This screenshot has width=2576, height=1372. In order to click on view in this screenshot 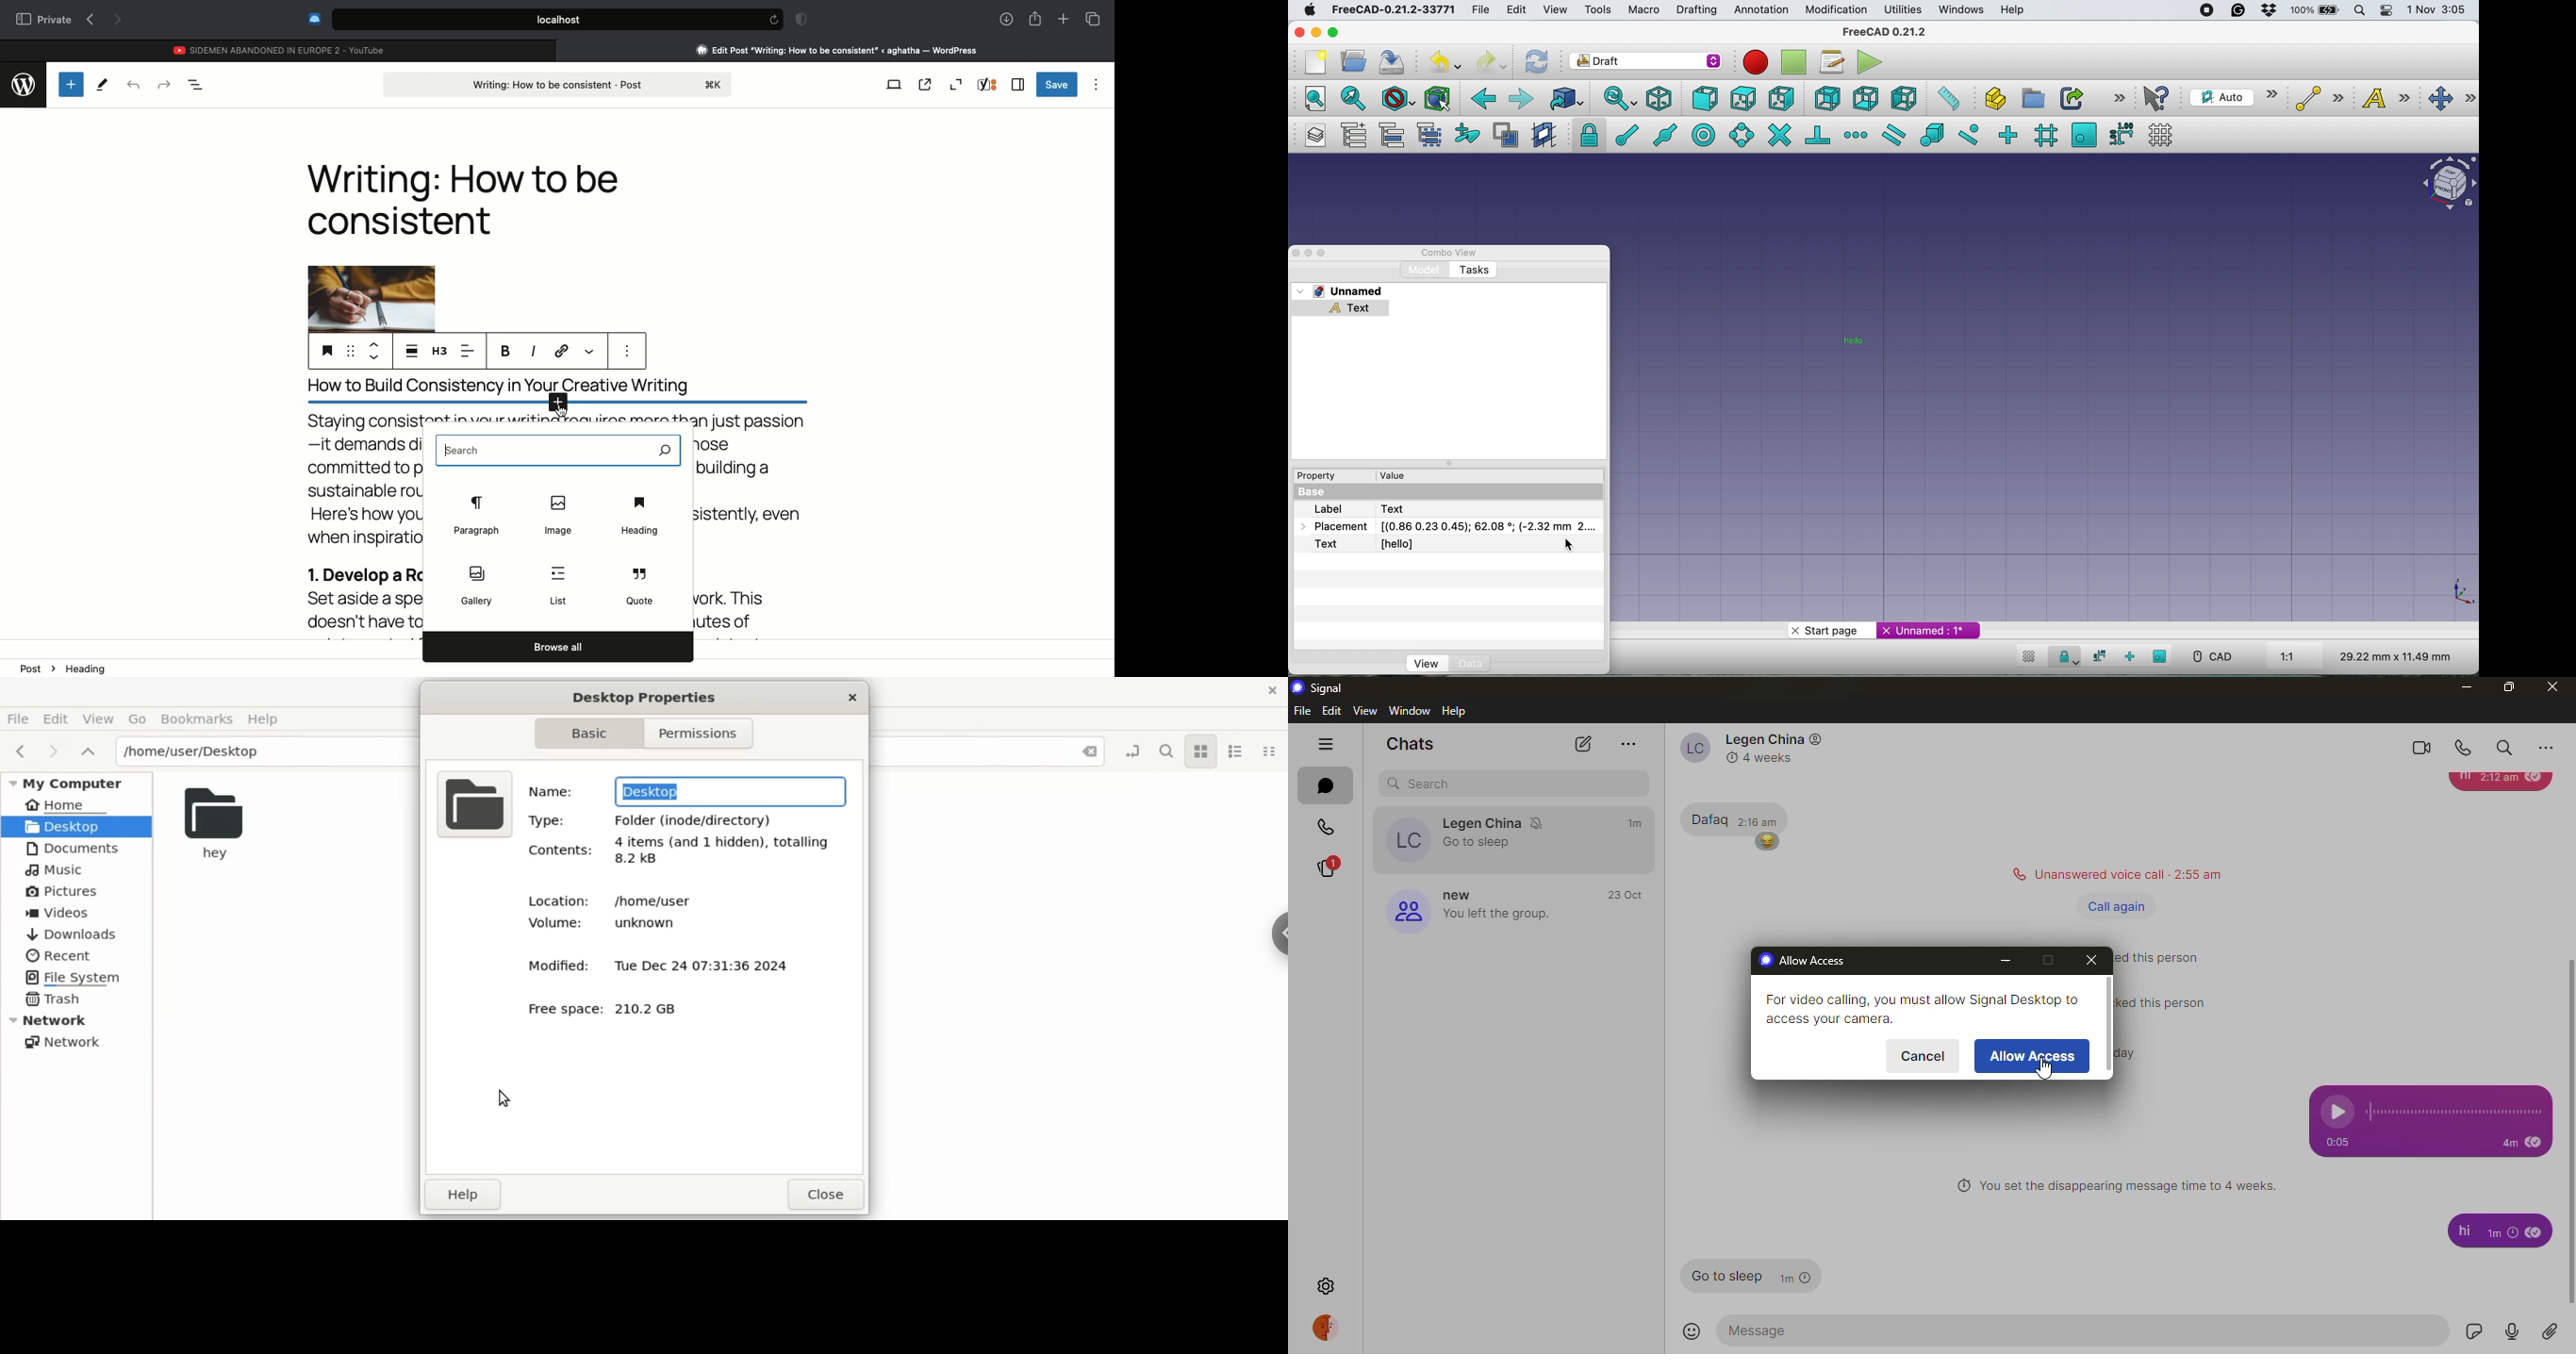, I will do `click(1555, 9)`.